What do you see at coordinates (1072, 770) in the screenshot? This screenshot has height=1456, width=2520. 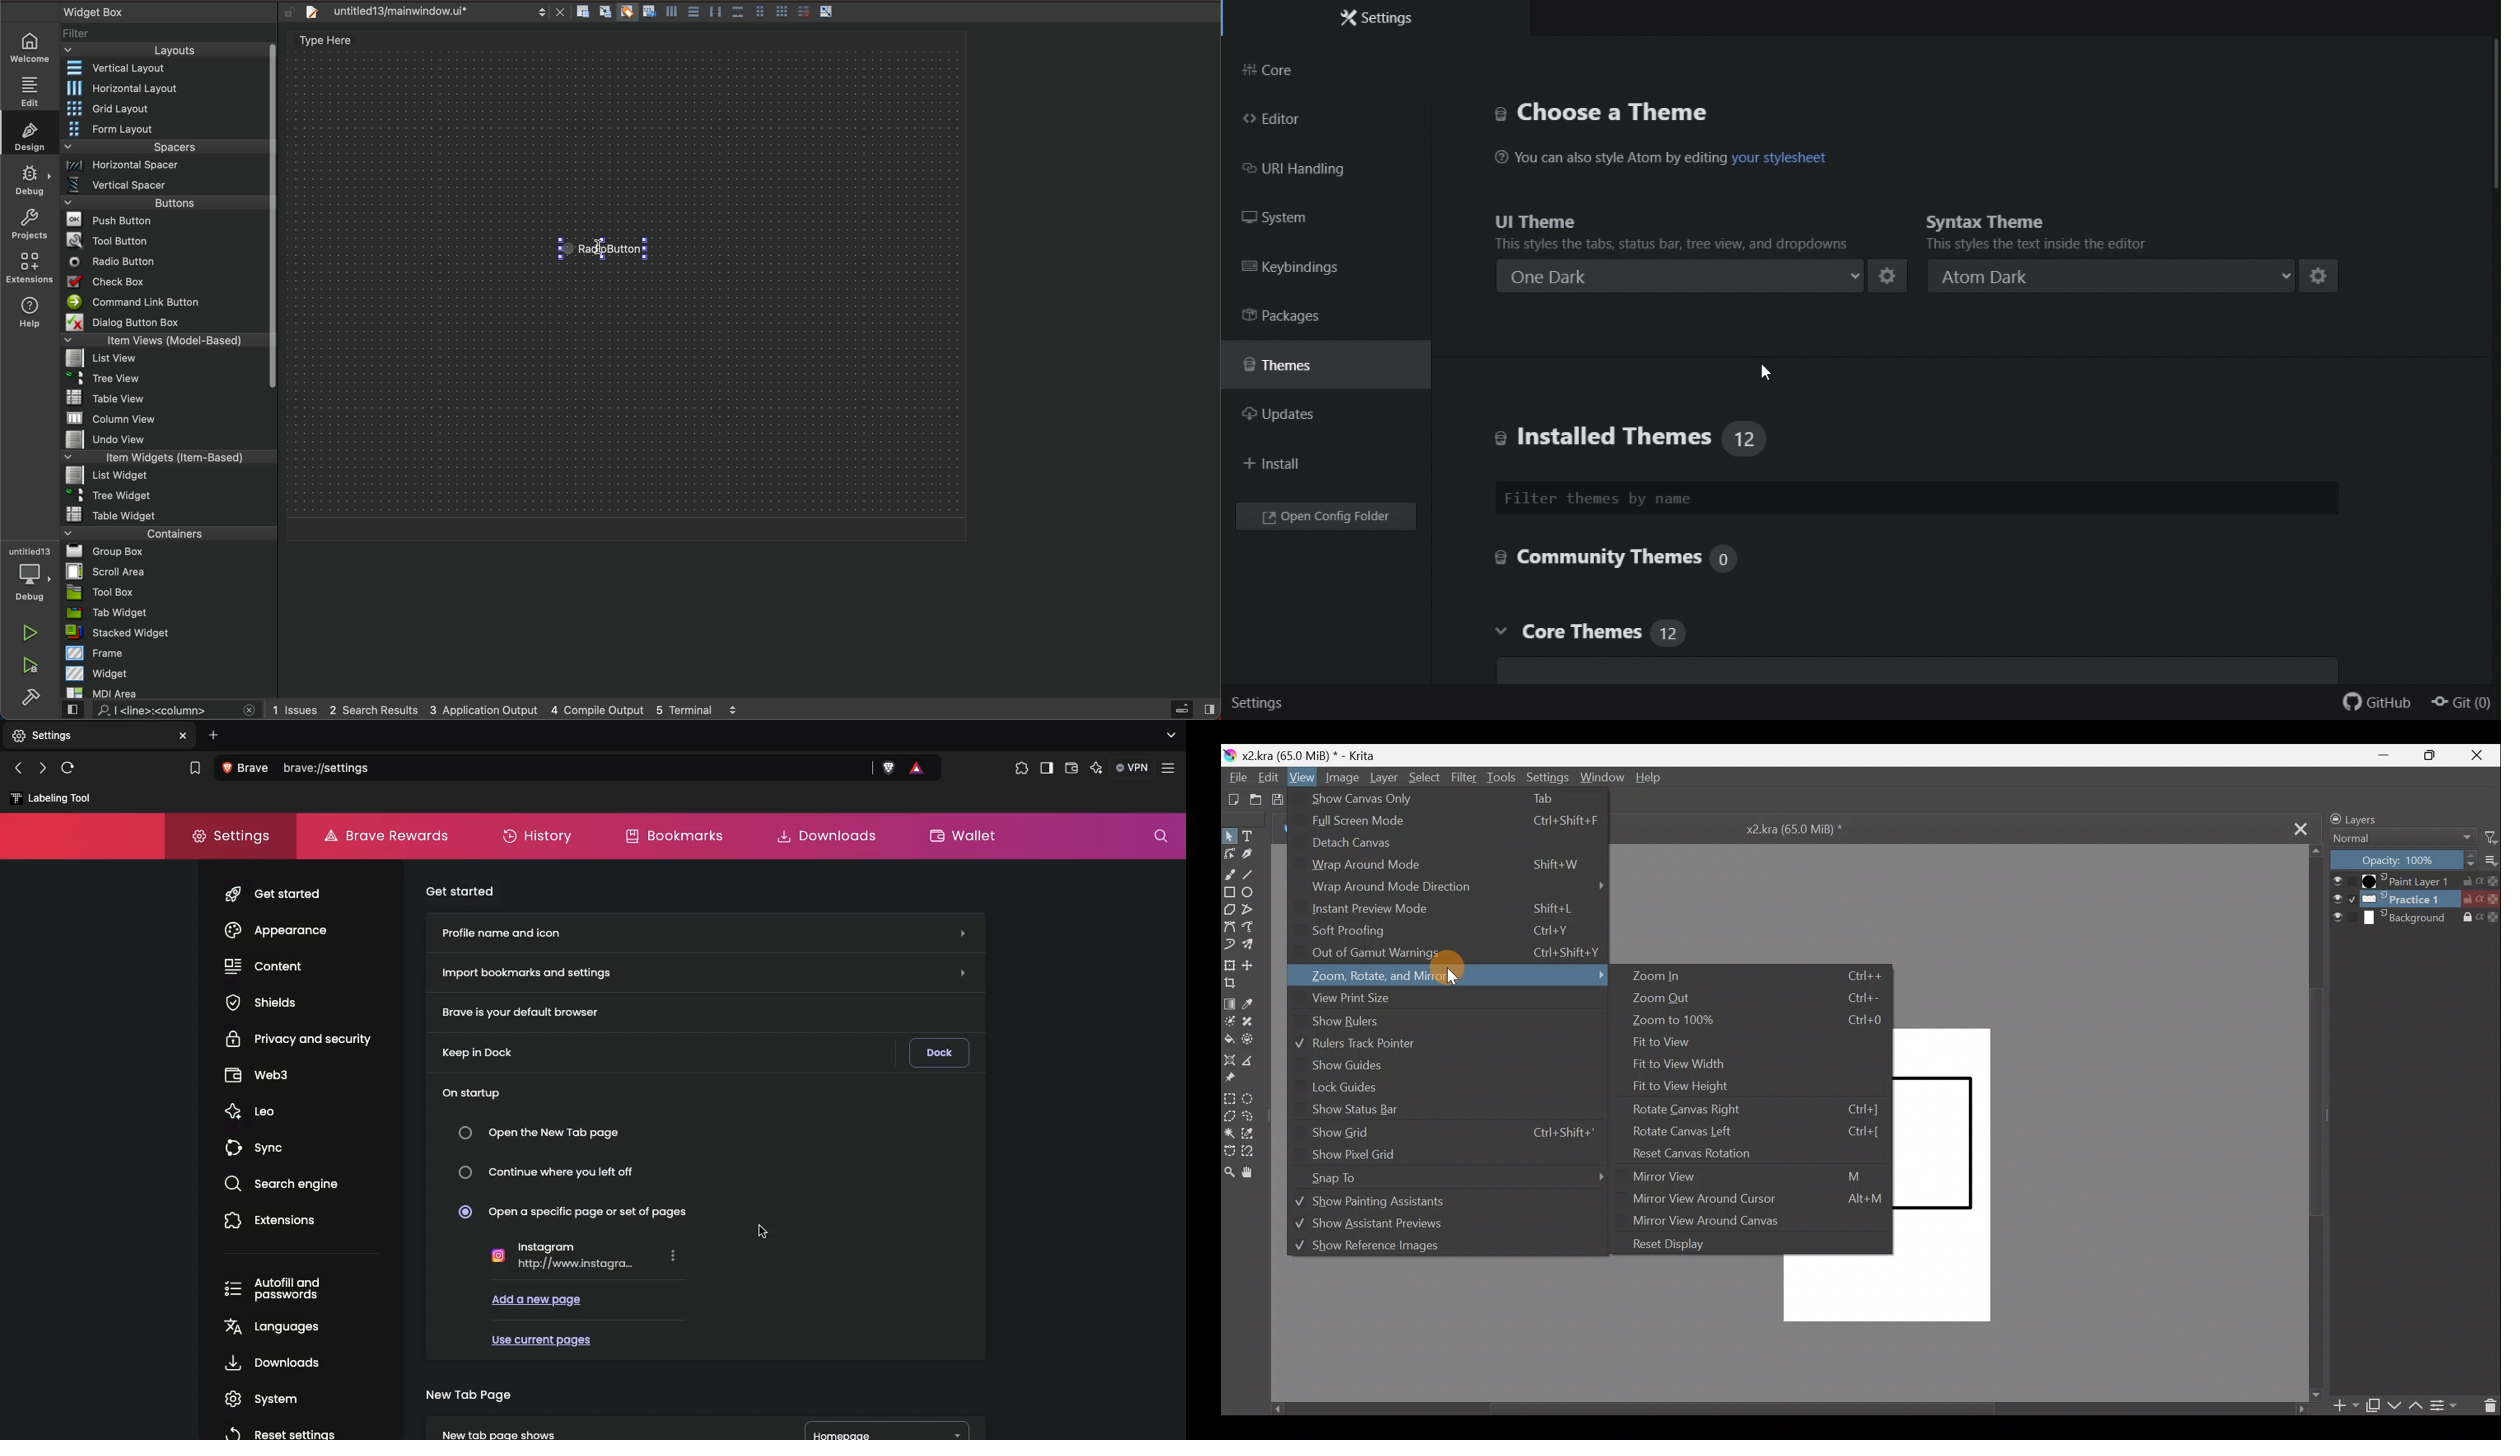 I see `Wallet` at bounding box center [1072, 770].